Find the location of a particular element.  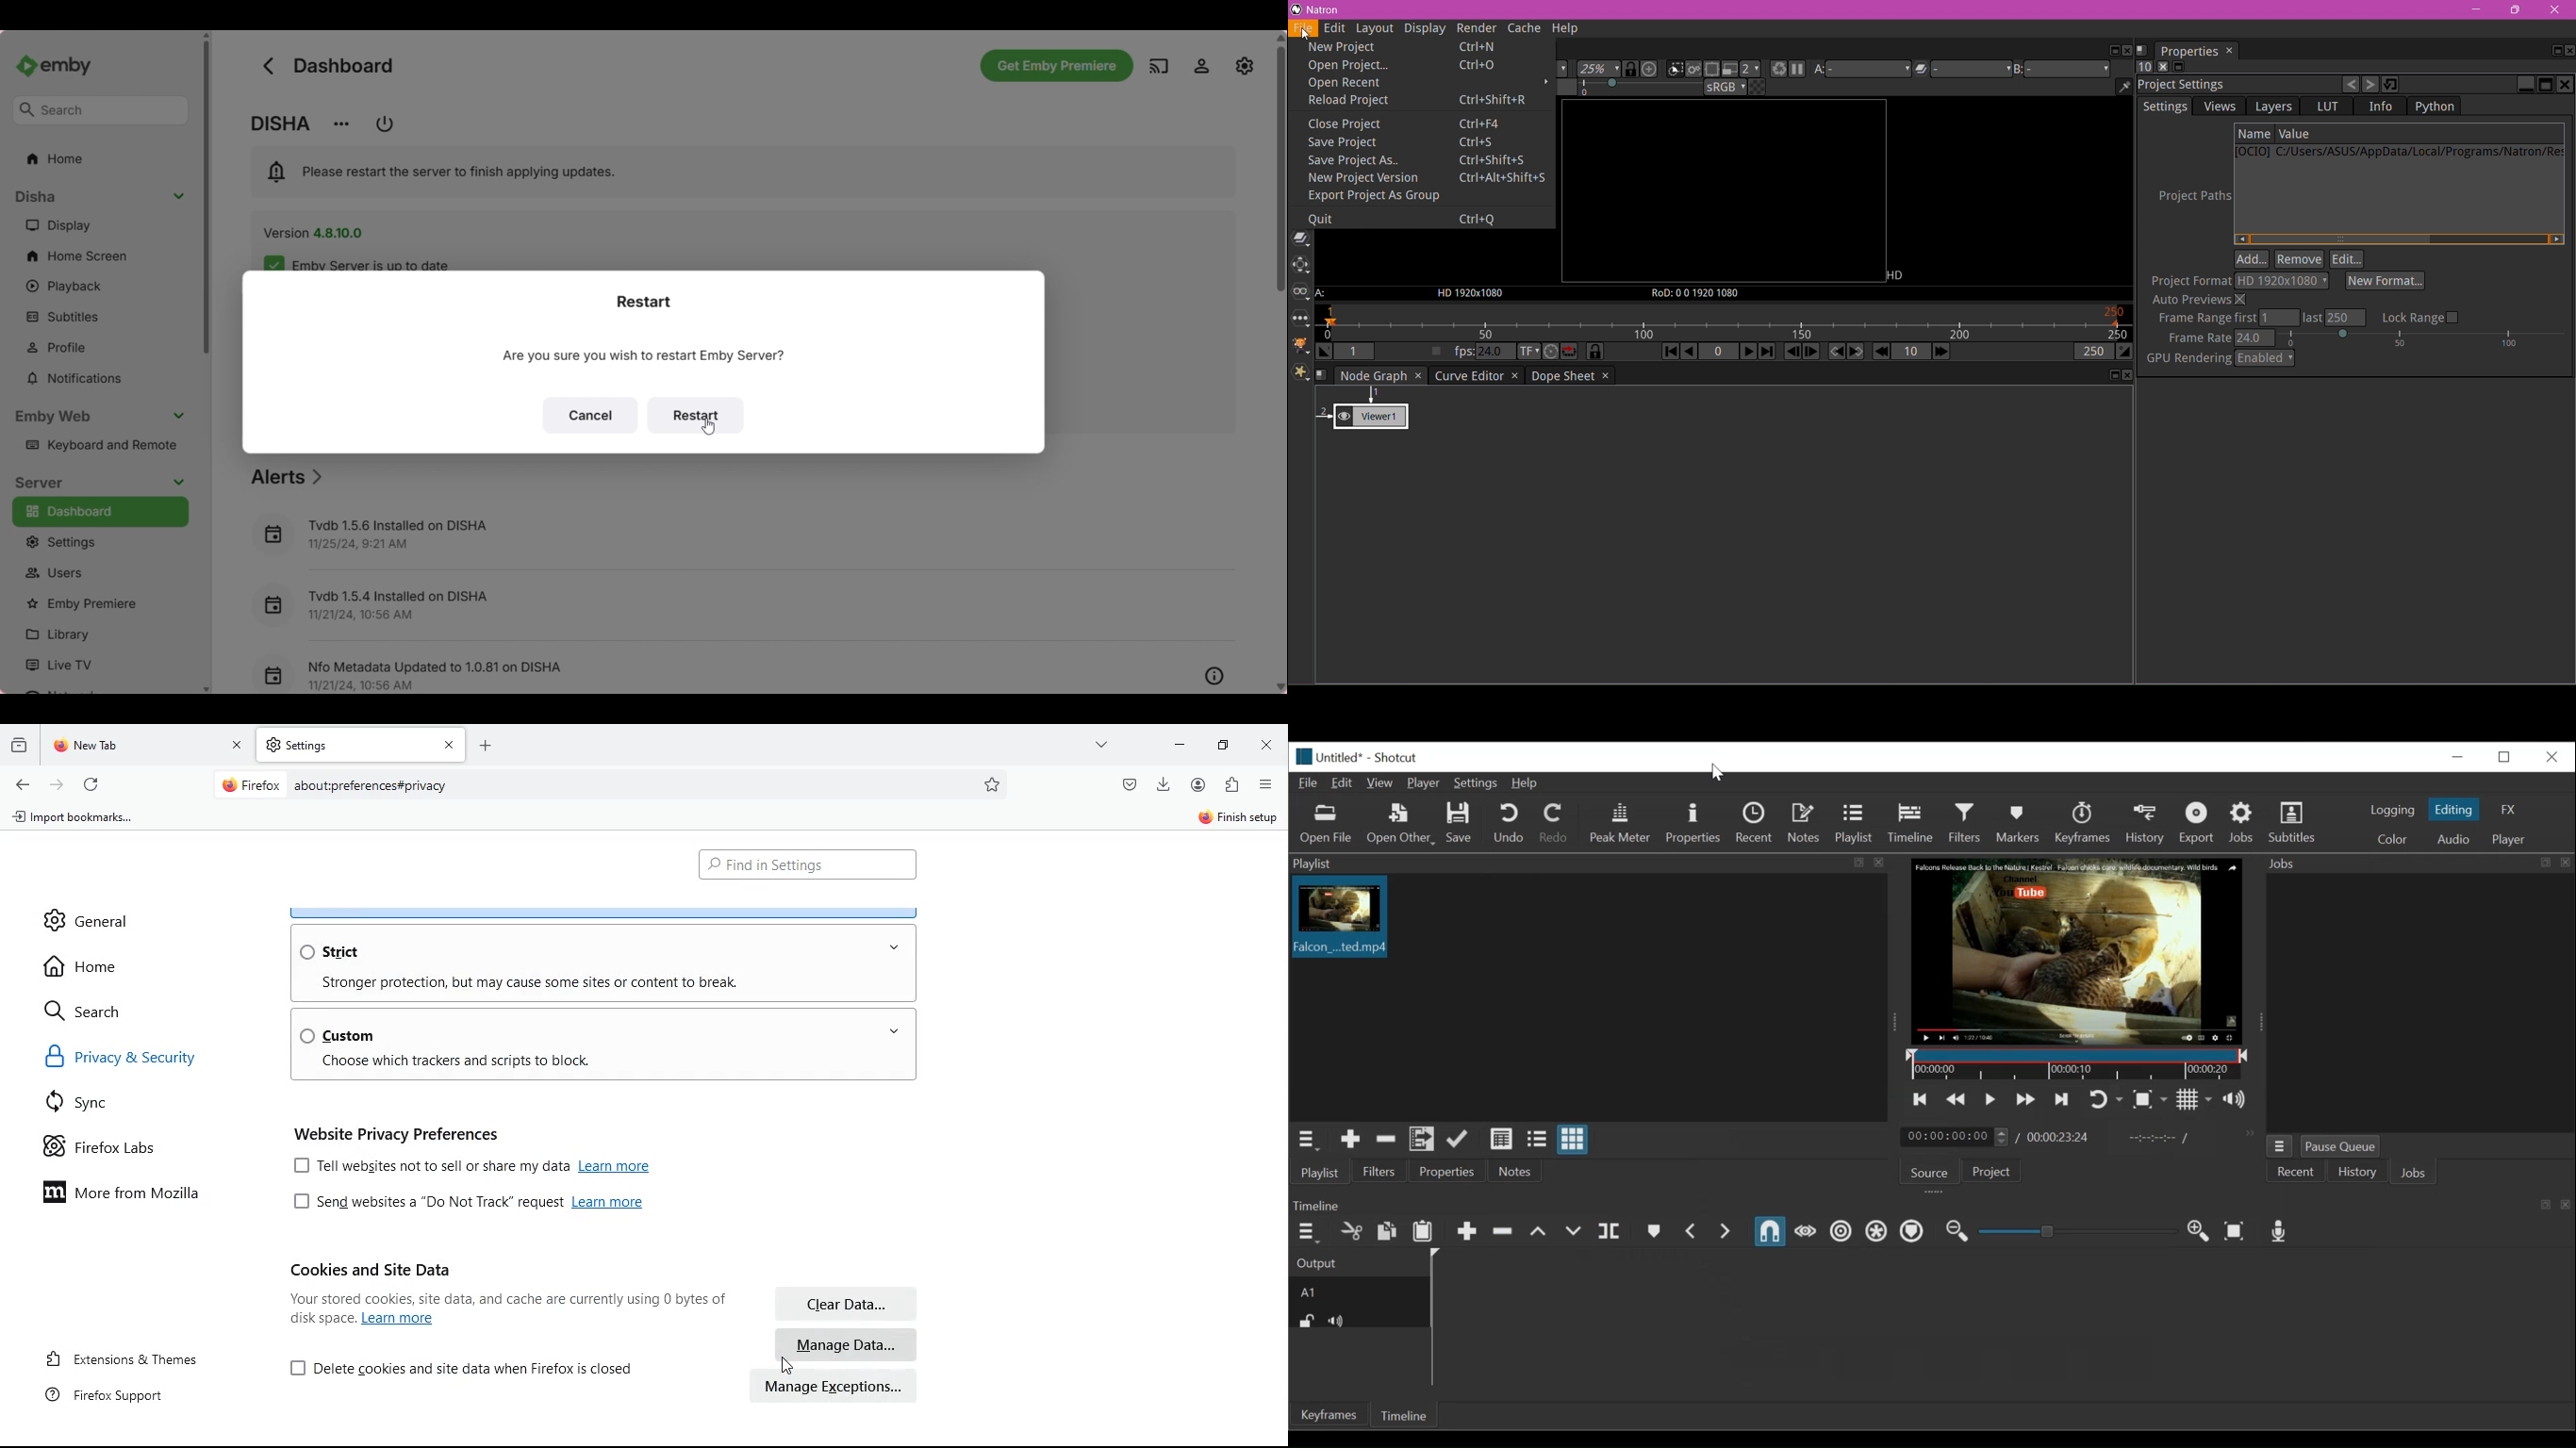

Recent is located at coordinates (2296, 1172).